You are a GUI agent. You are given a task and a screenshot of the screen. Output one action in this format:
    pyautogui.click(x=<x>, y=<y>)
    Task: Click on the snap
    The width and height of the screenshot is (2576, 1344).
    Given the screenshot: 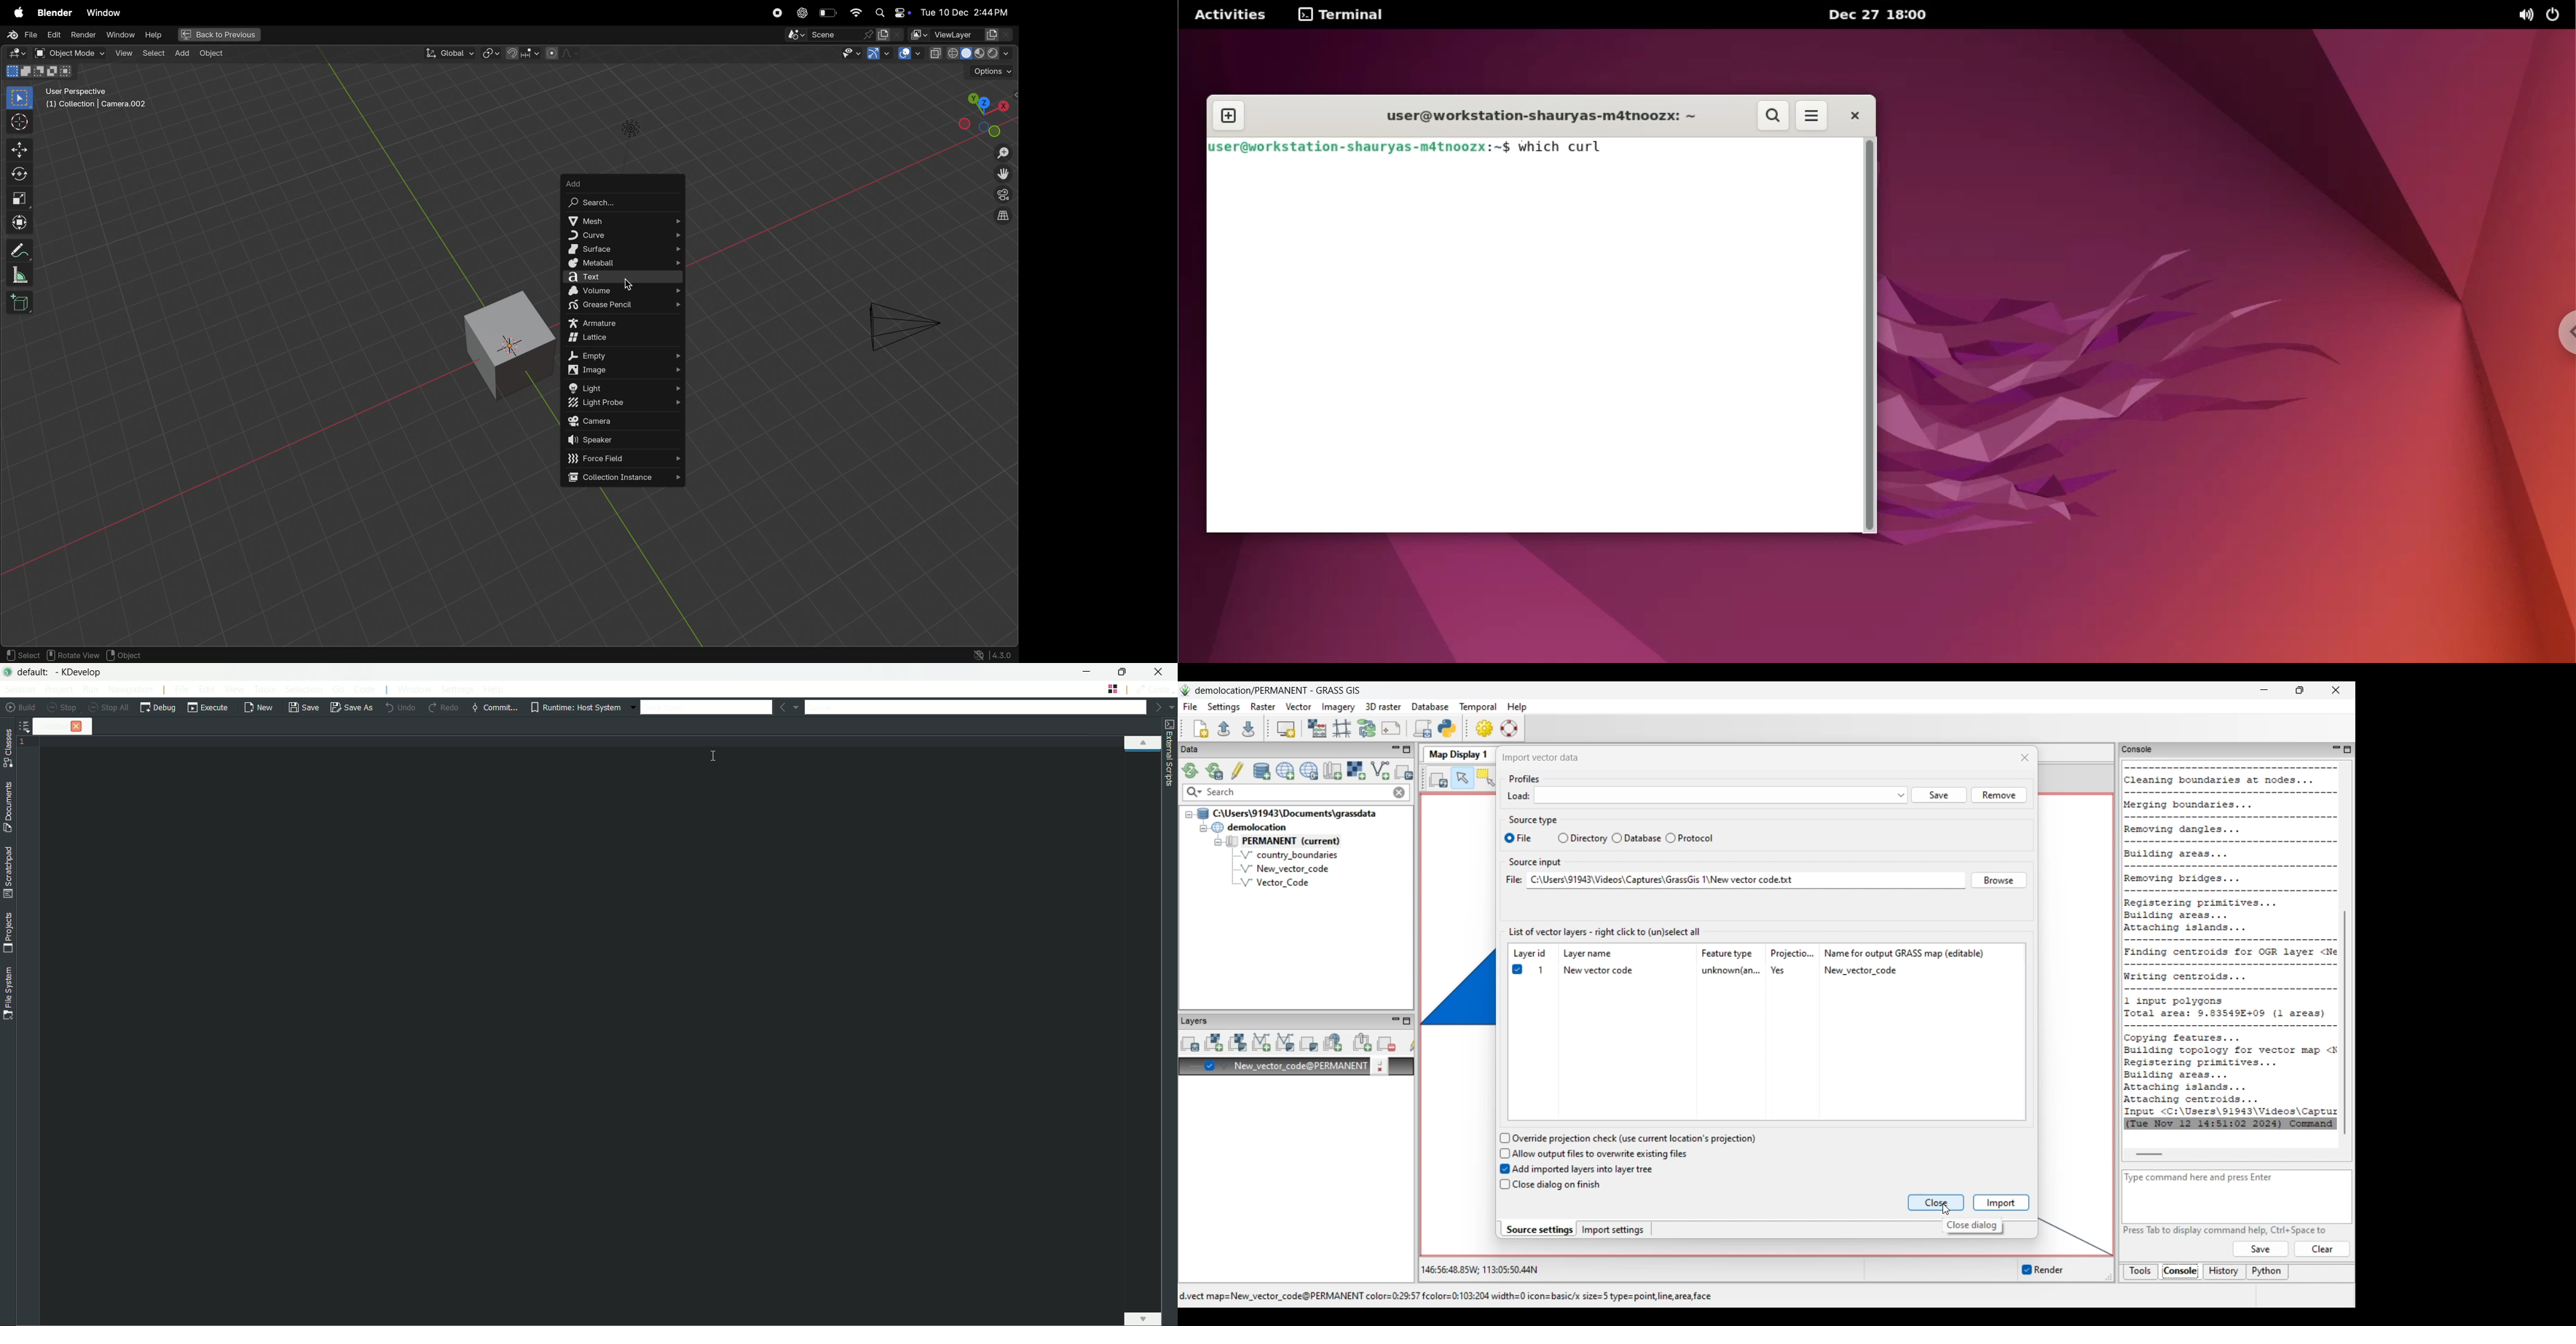 What is the action you would take?
    pyautogui.click(x=523, y=53)
    